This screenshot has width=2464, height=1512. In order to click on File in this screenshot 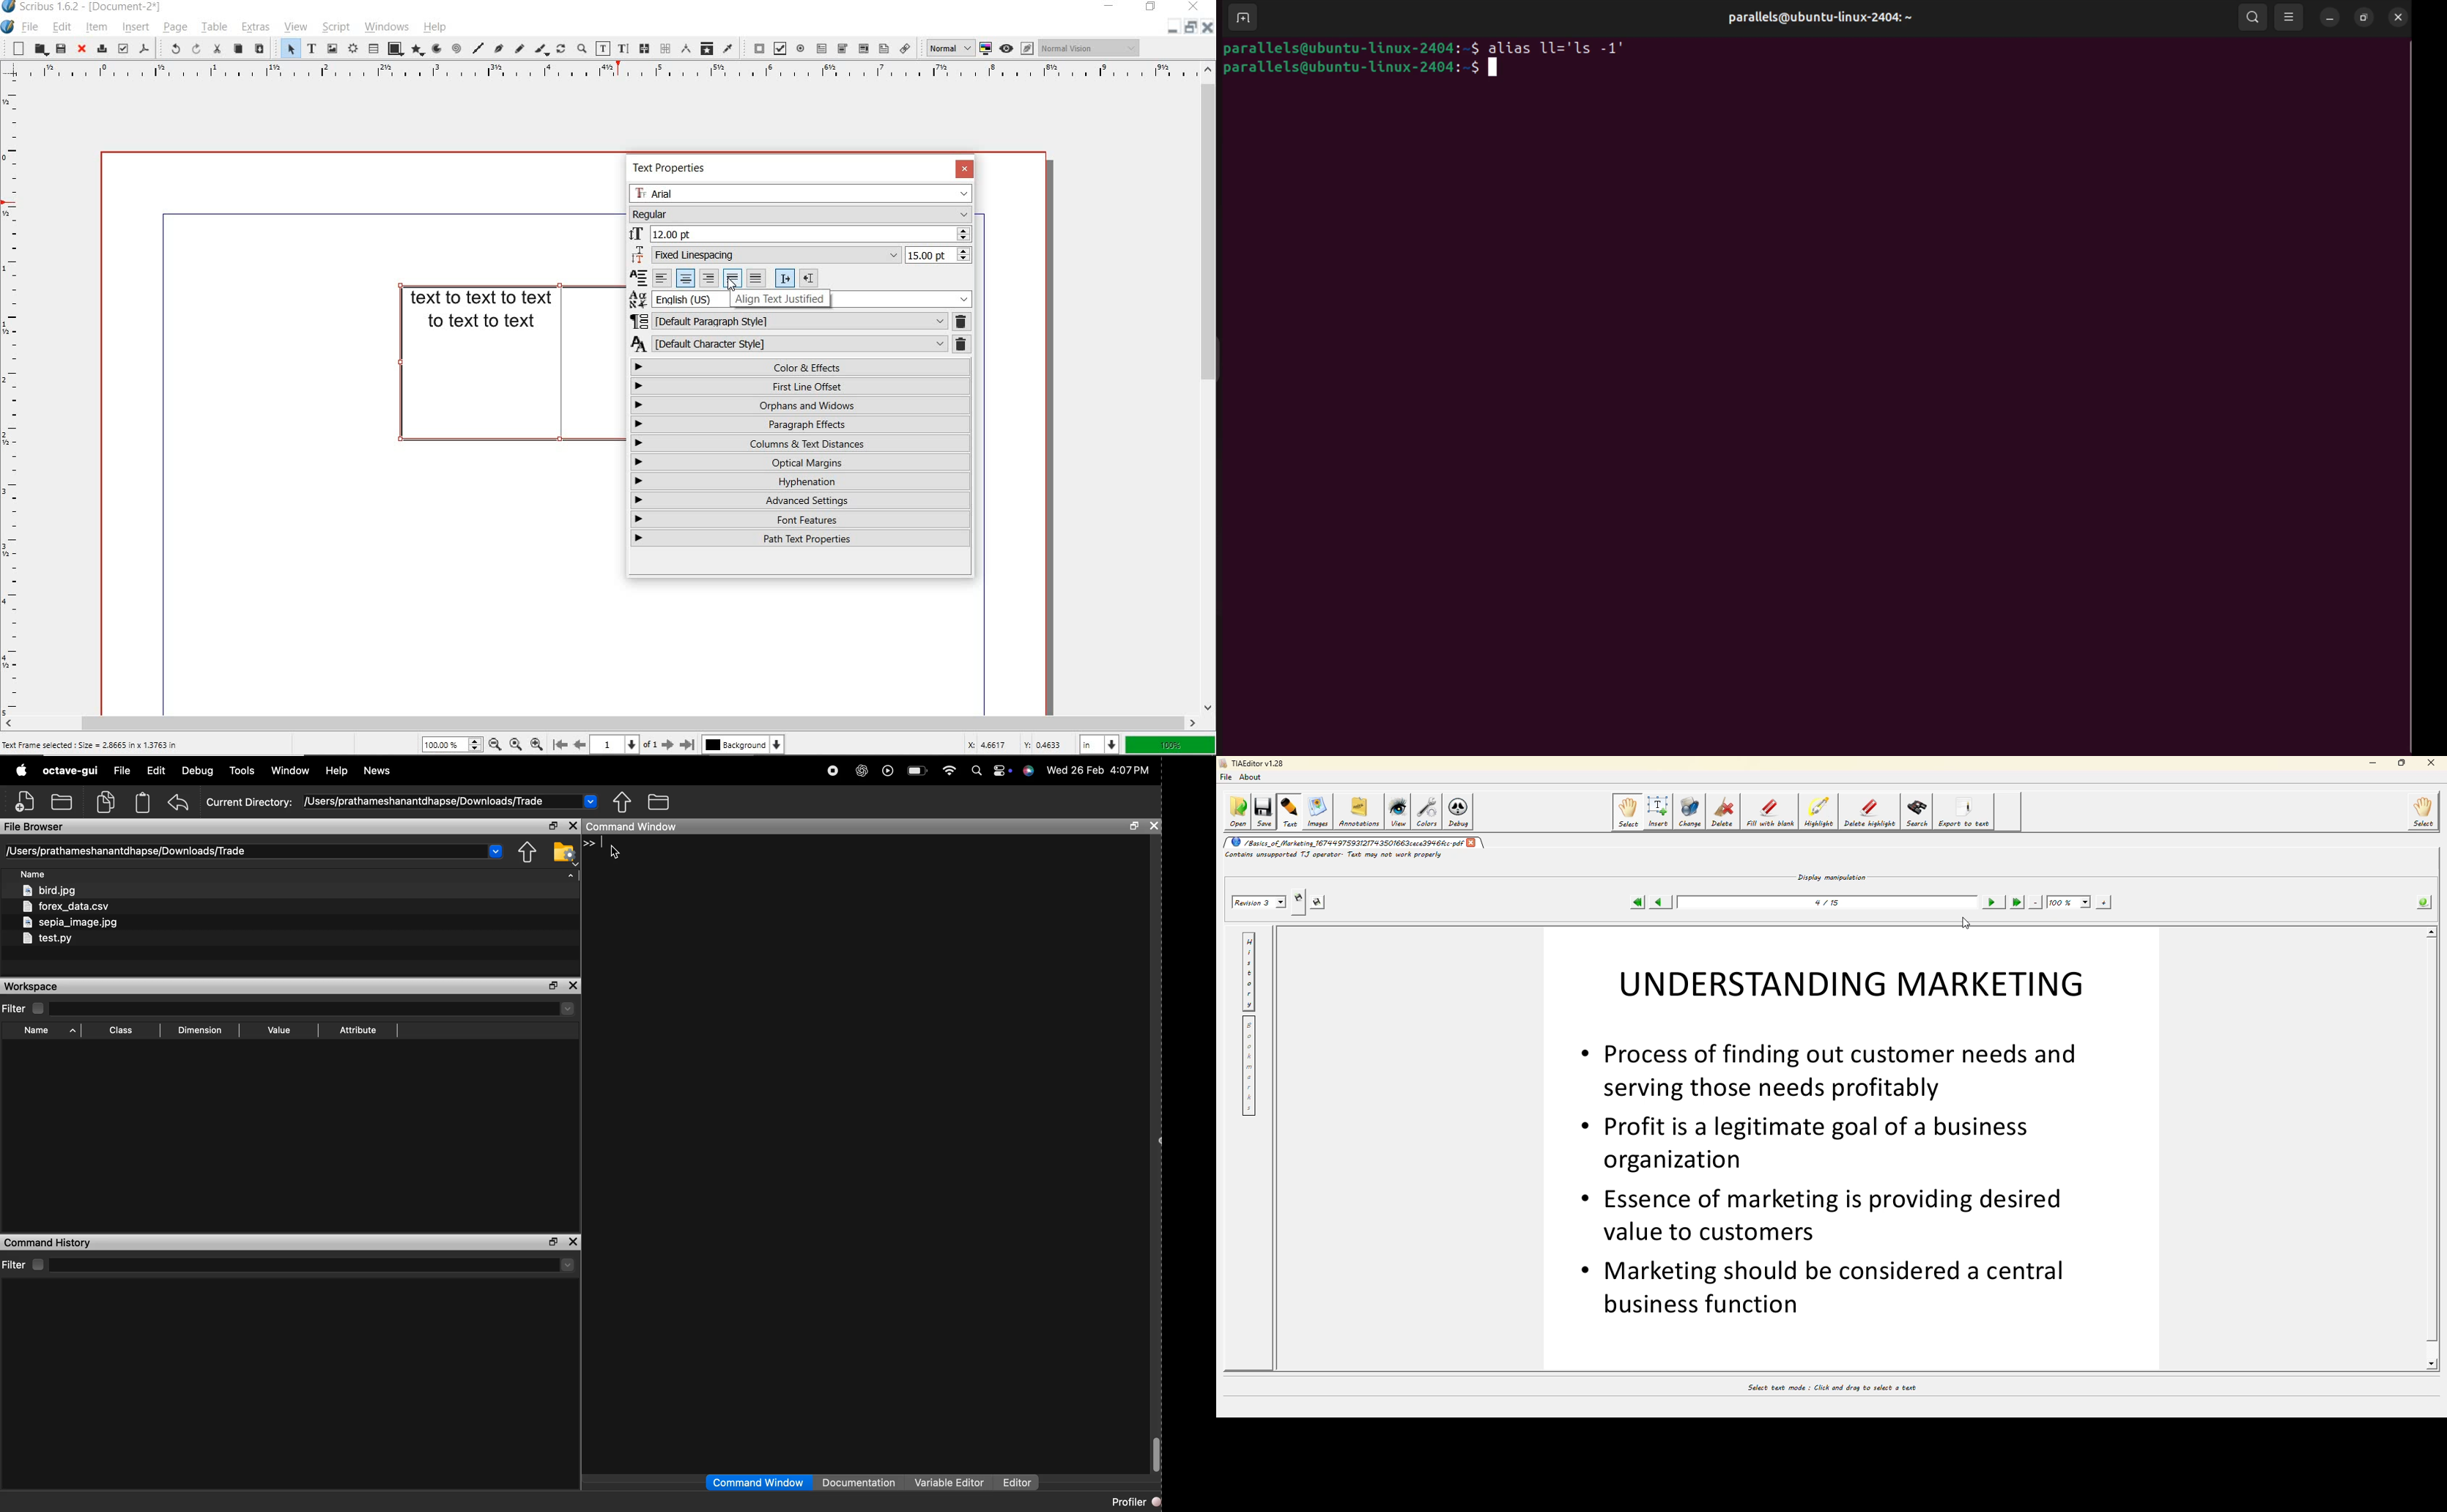, I will do `click(123, 771)`.